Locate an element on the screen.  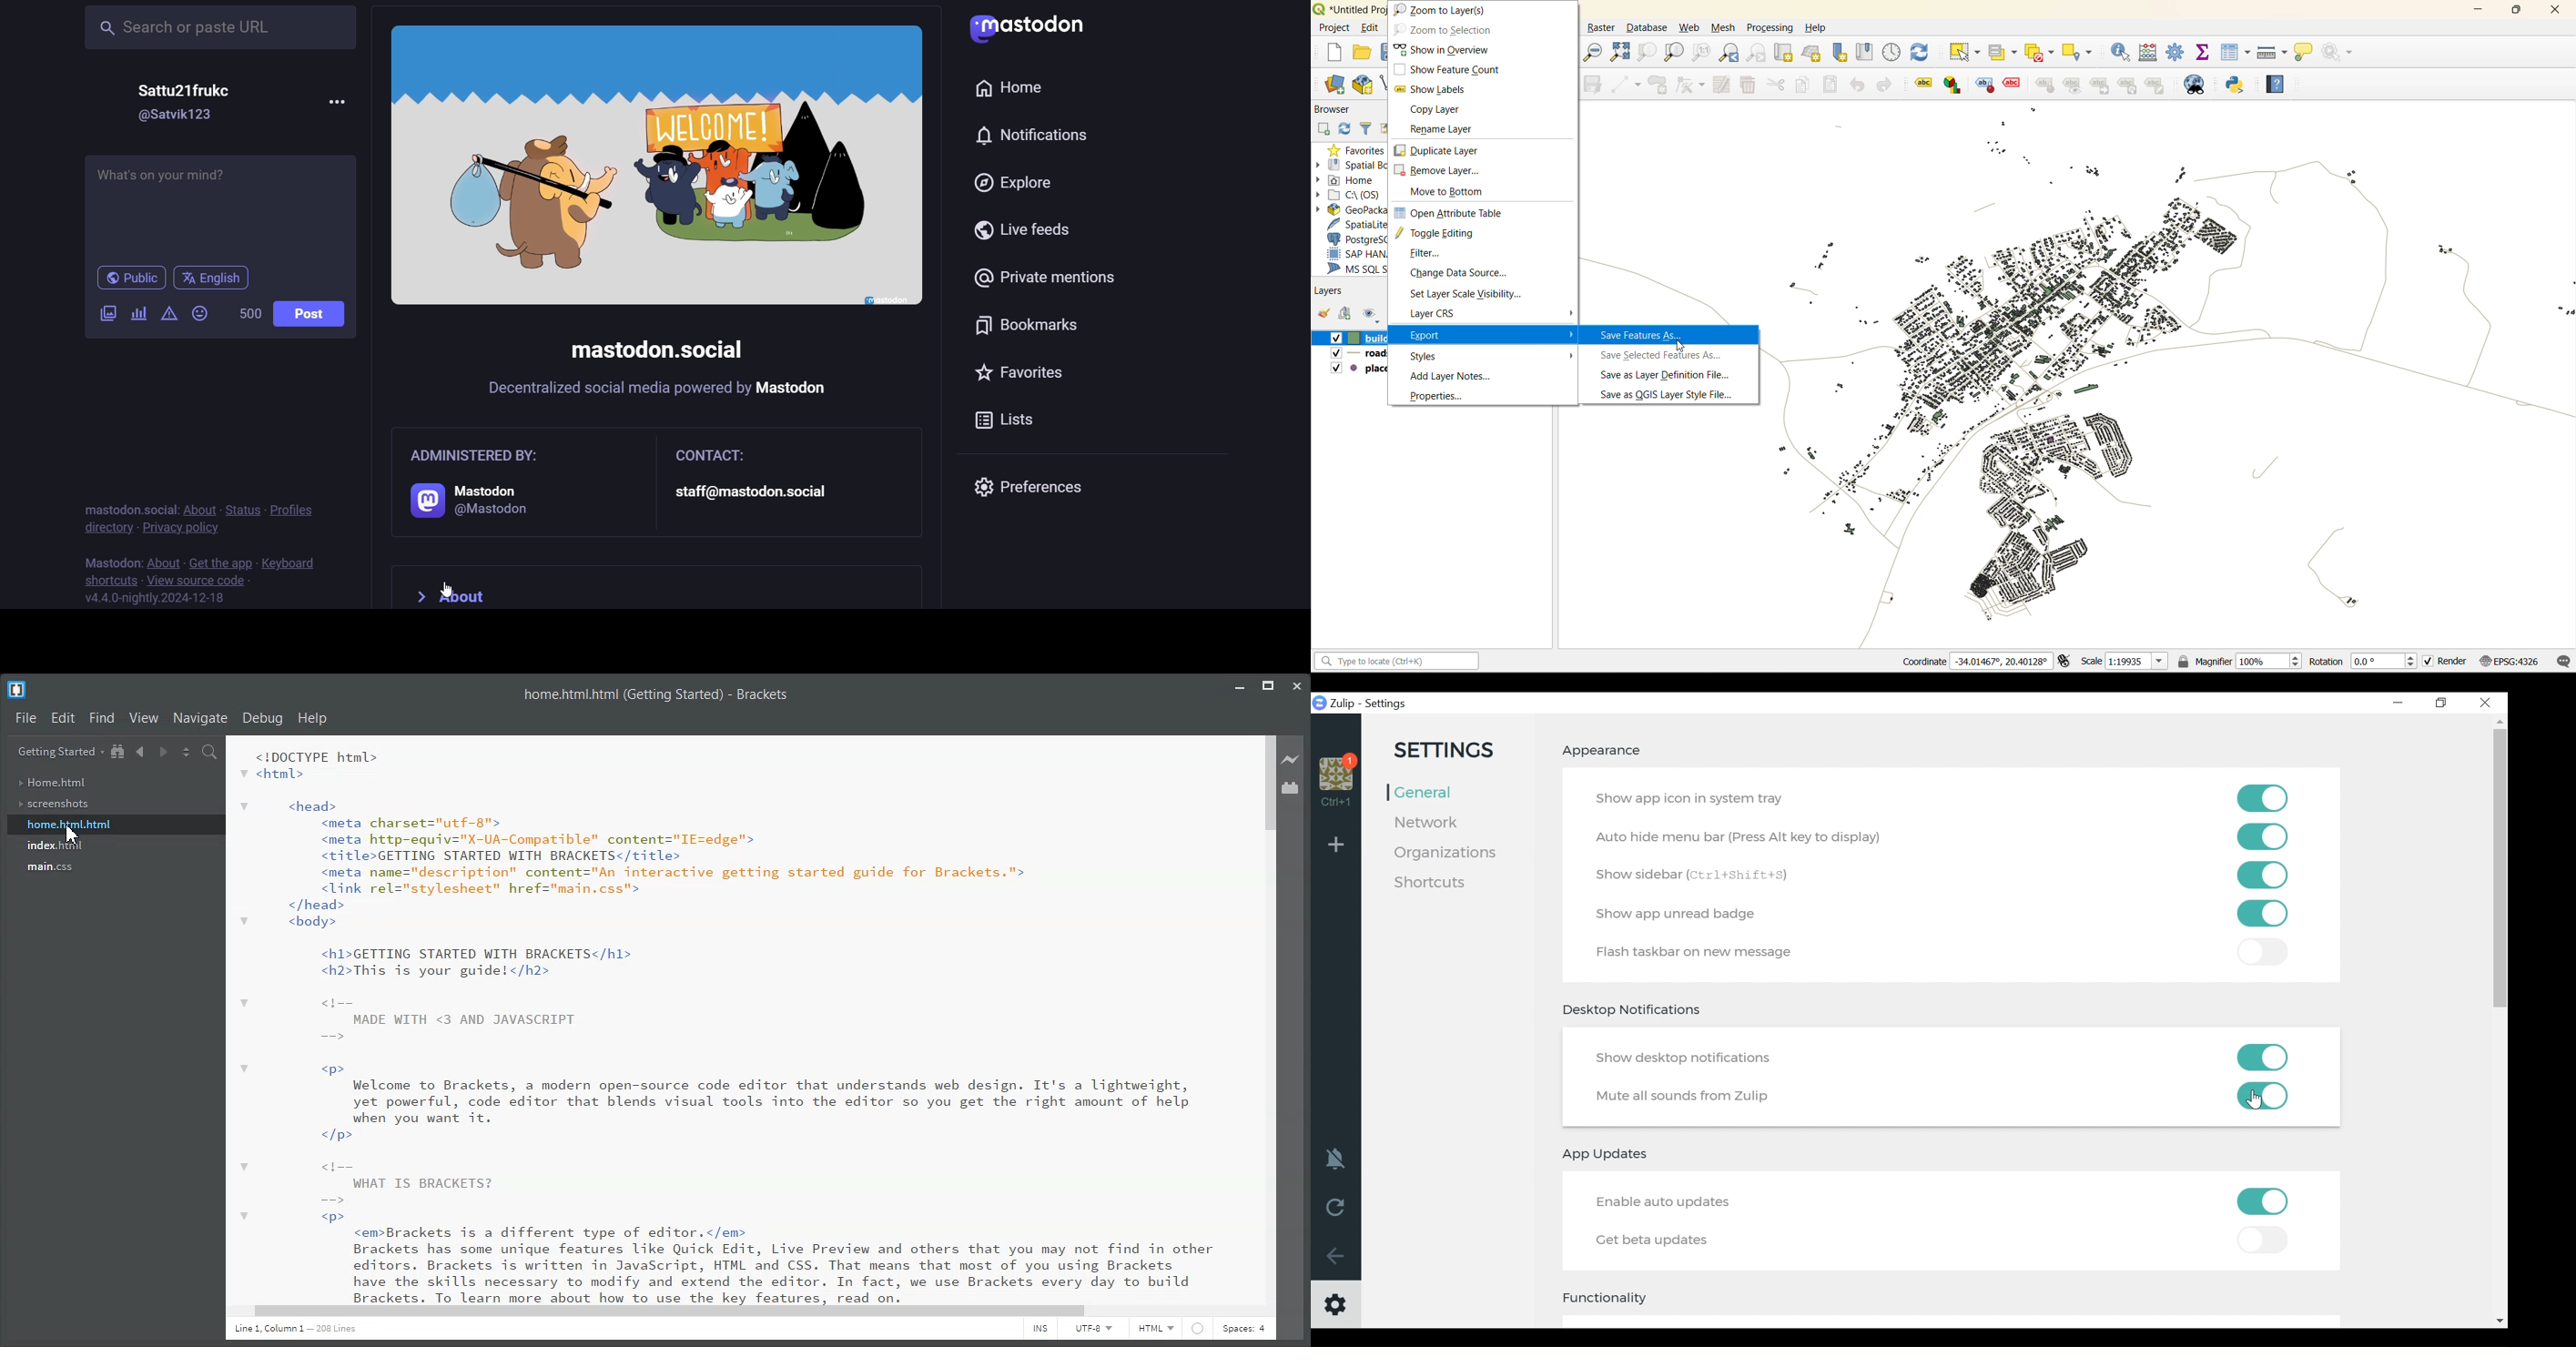
Auto Hide menu bar is located at coordinates (1740, 838).